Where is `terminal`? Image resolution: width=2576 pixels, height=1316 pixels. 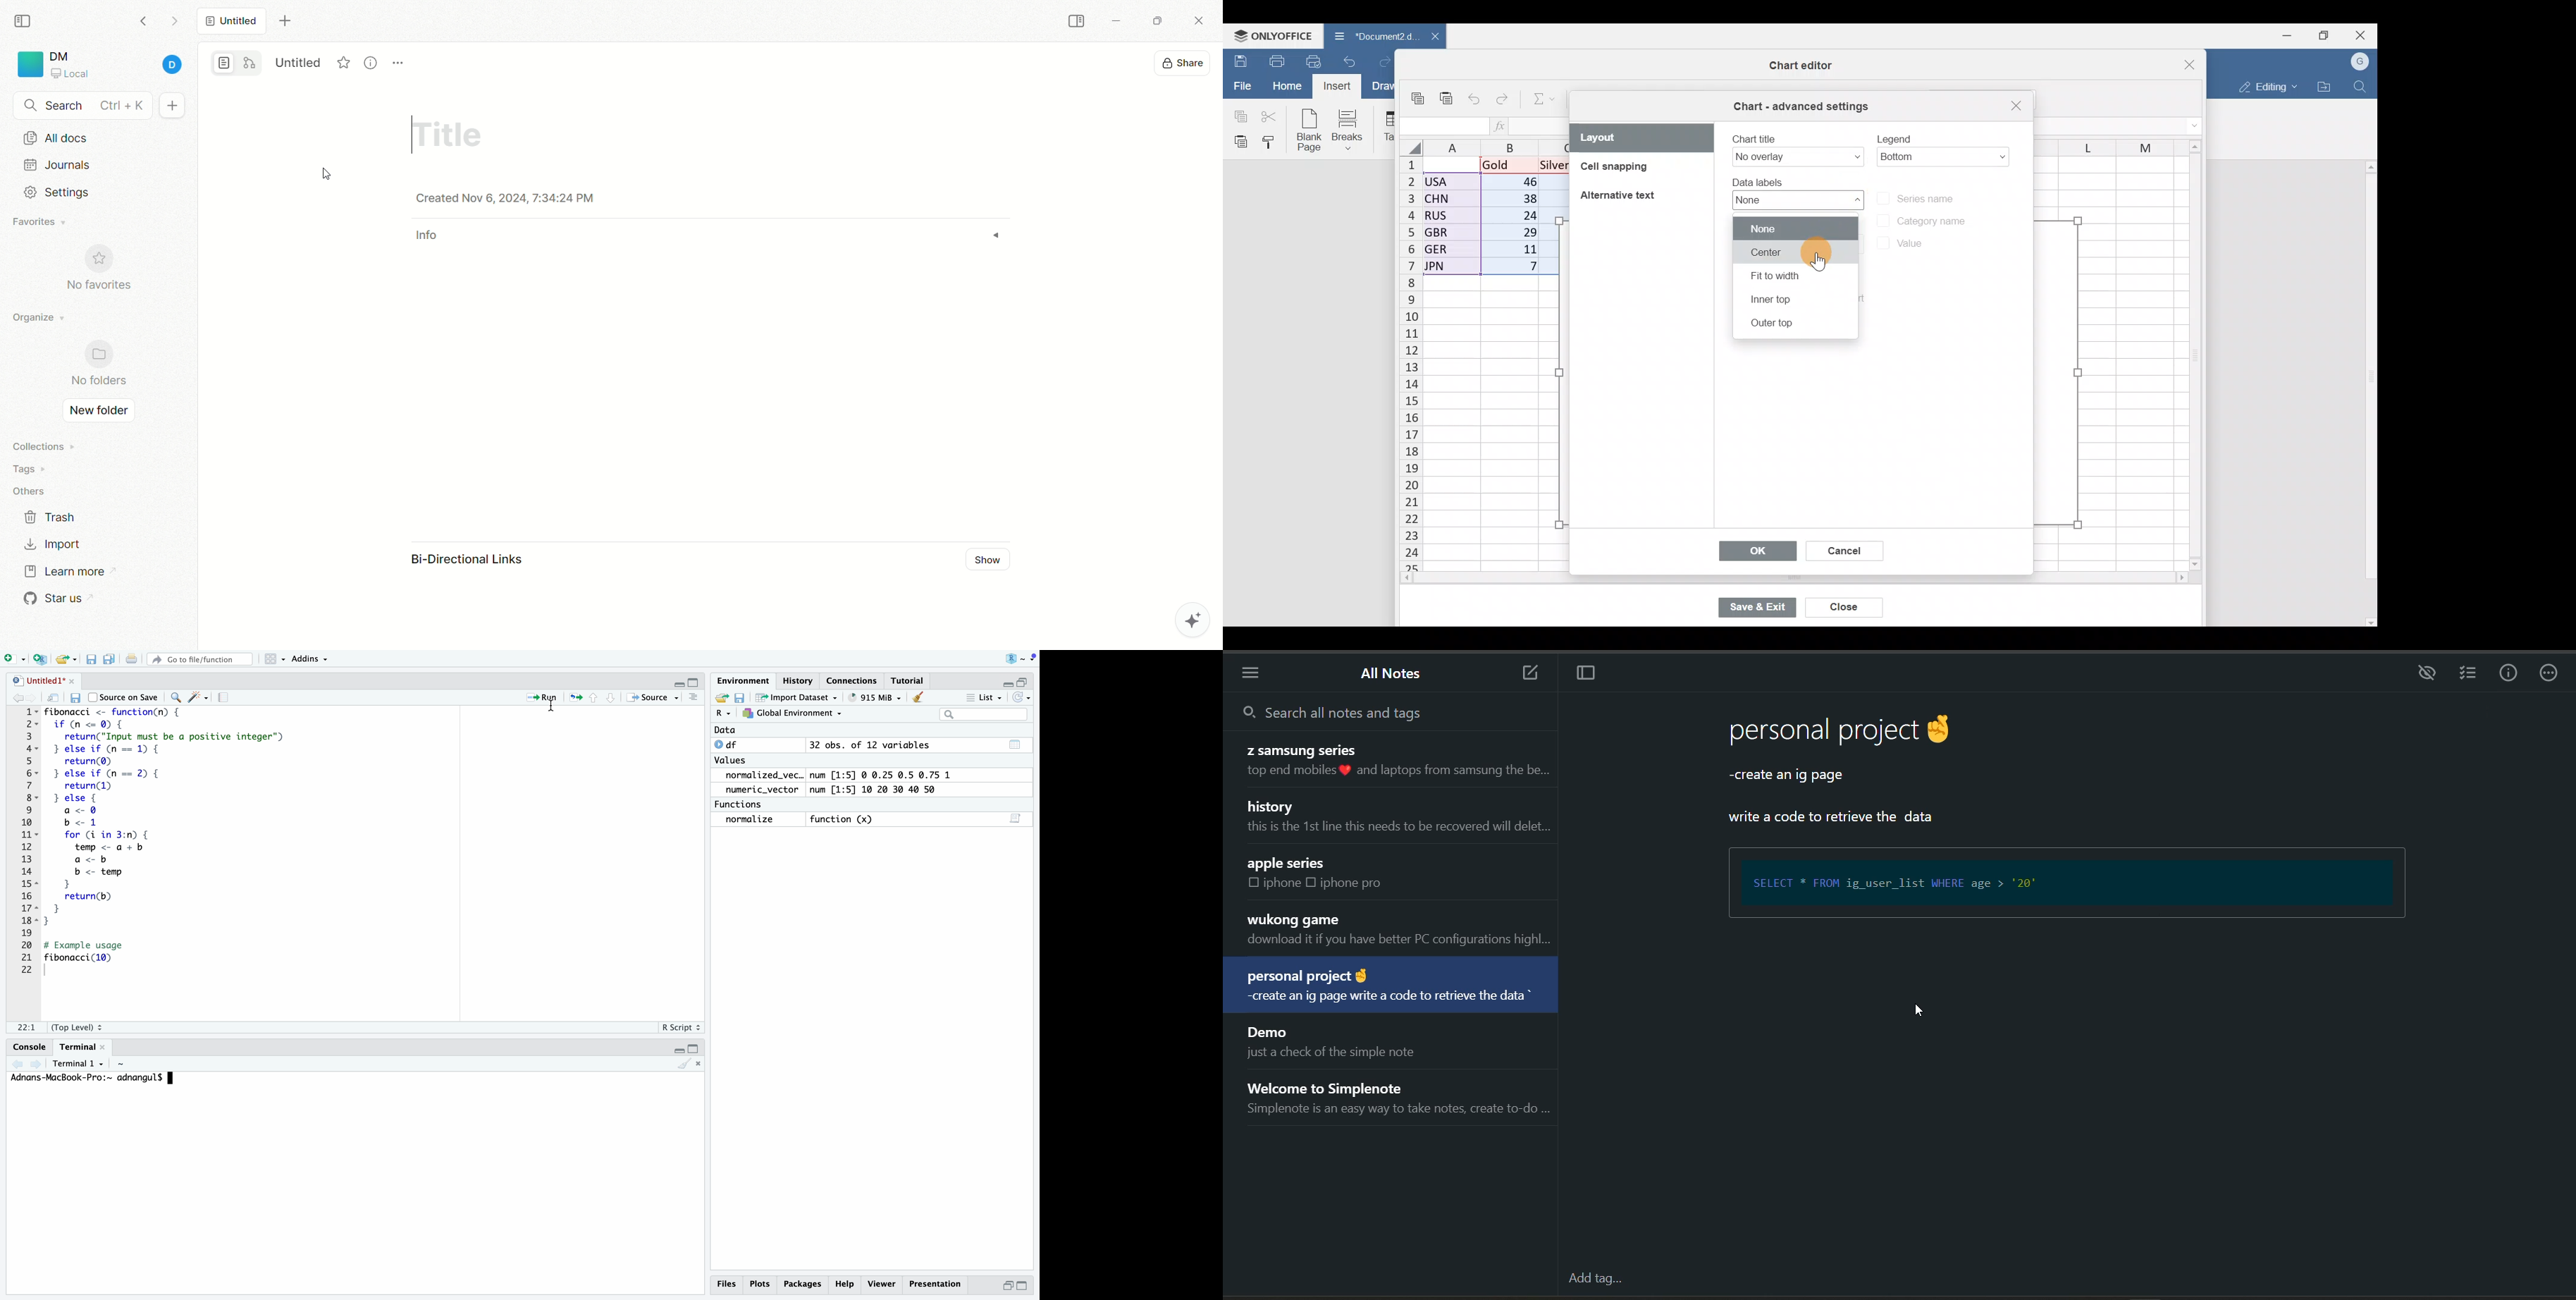 terminal is located at coordinates (84, 1046).